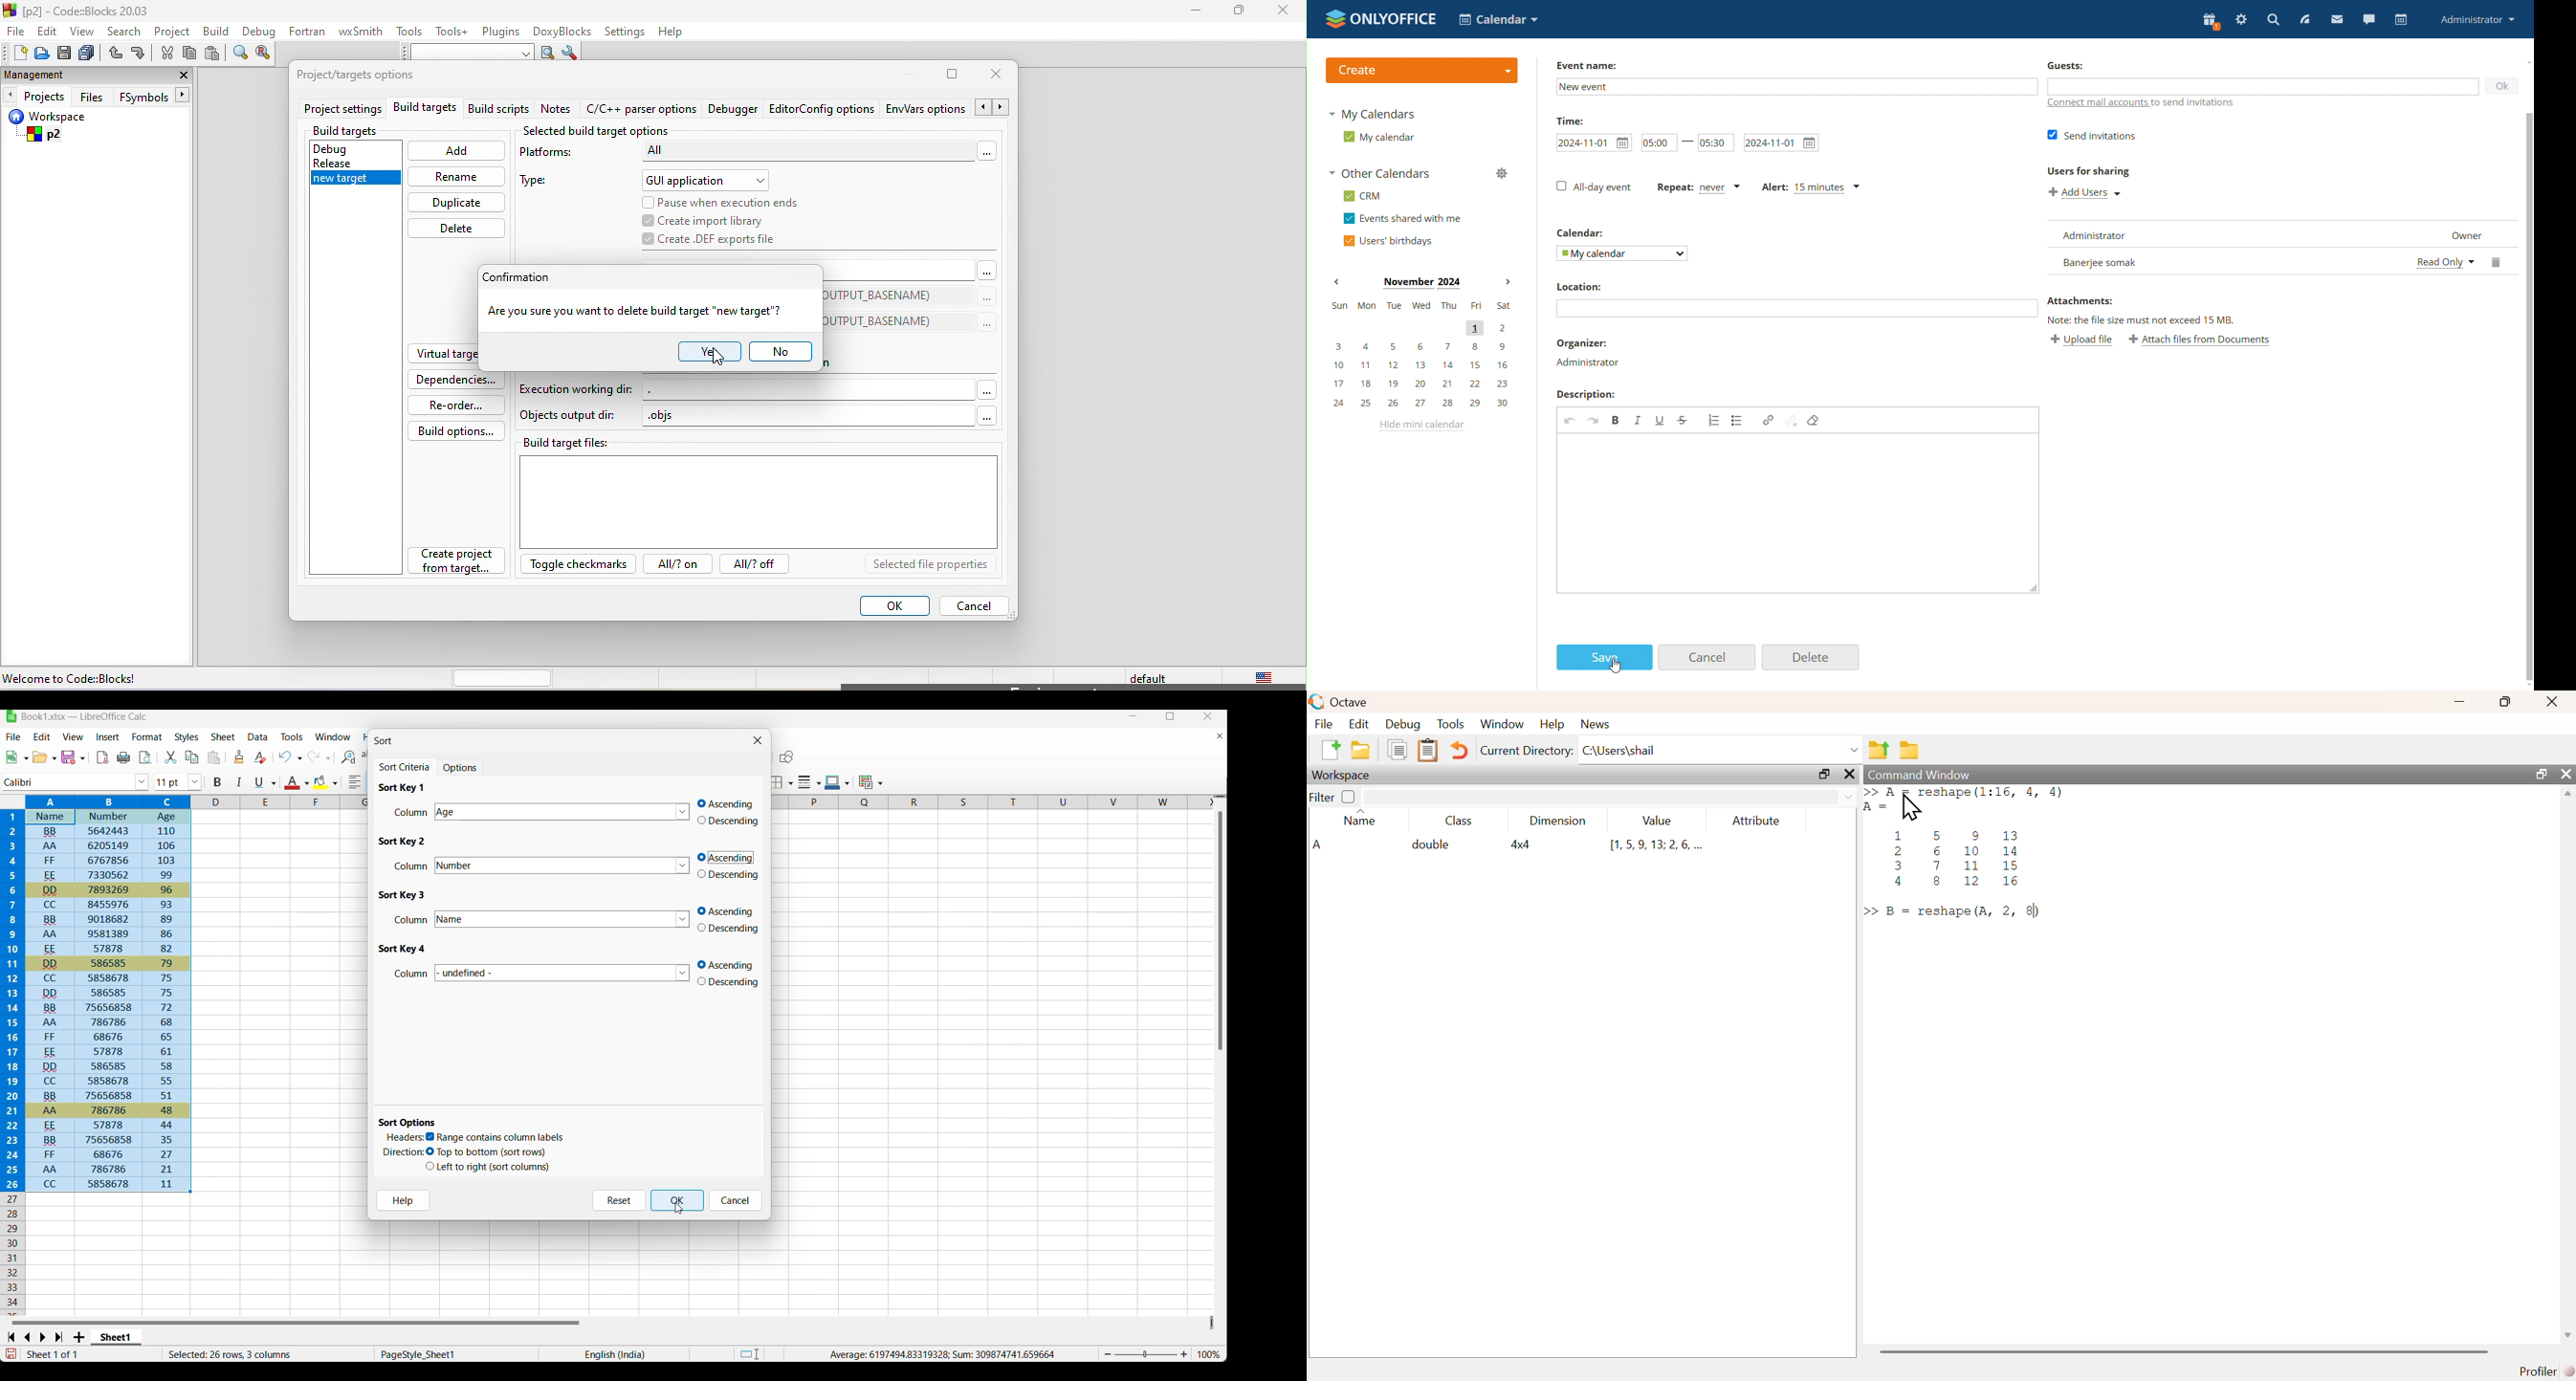 This screenshot has height=1400, width=2576. Describe the element at coordinates (408, 1123) in the screenshot. I see `Section title` at that location.